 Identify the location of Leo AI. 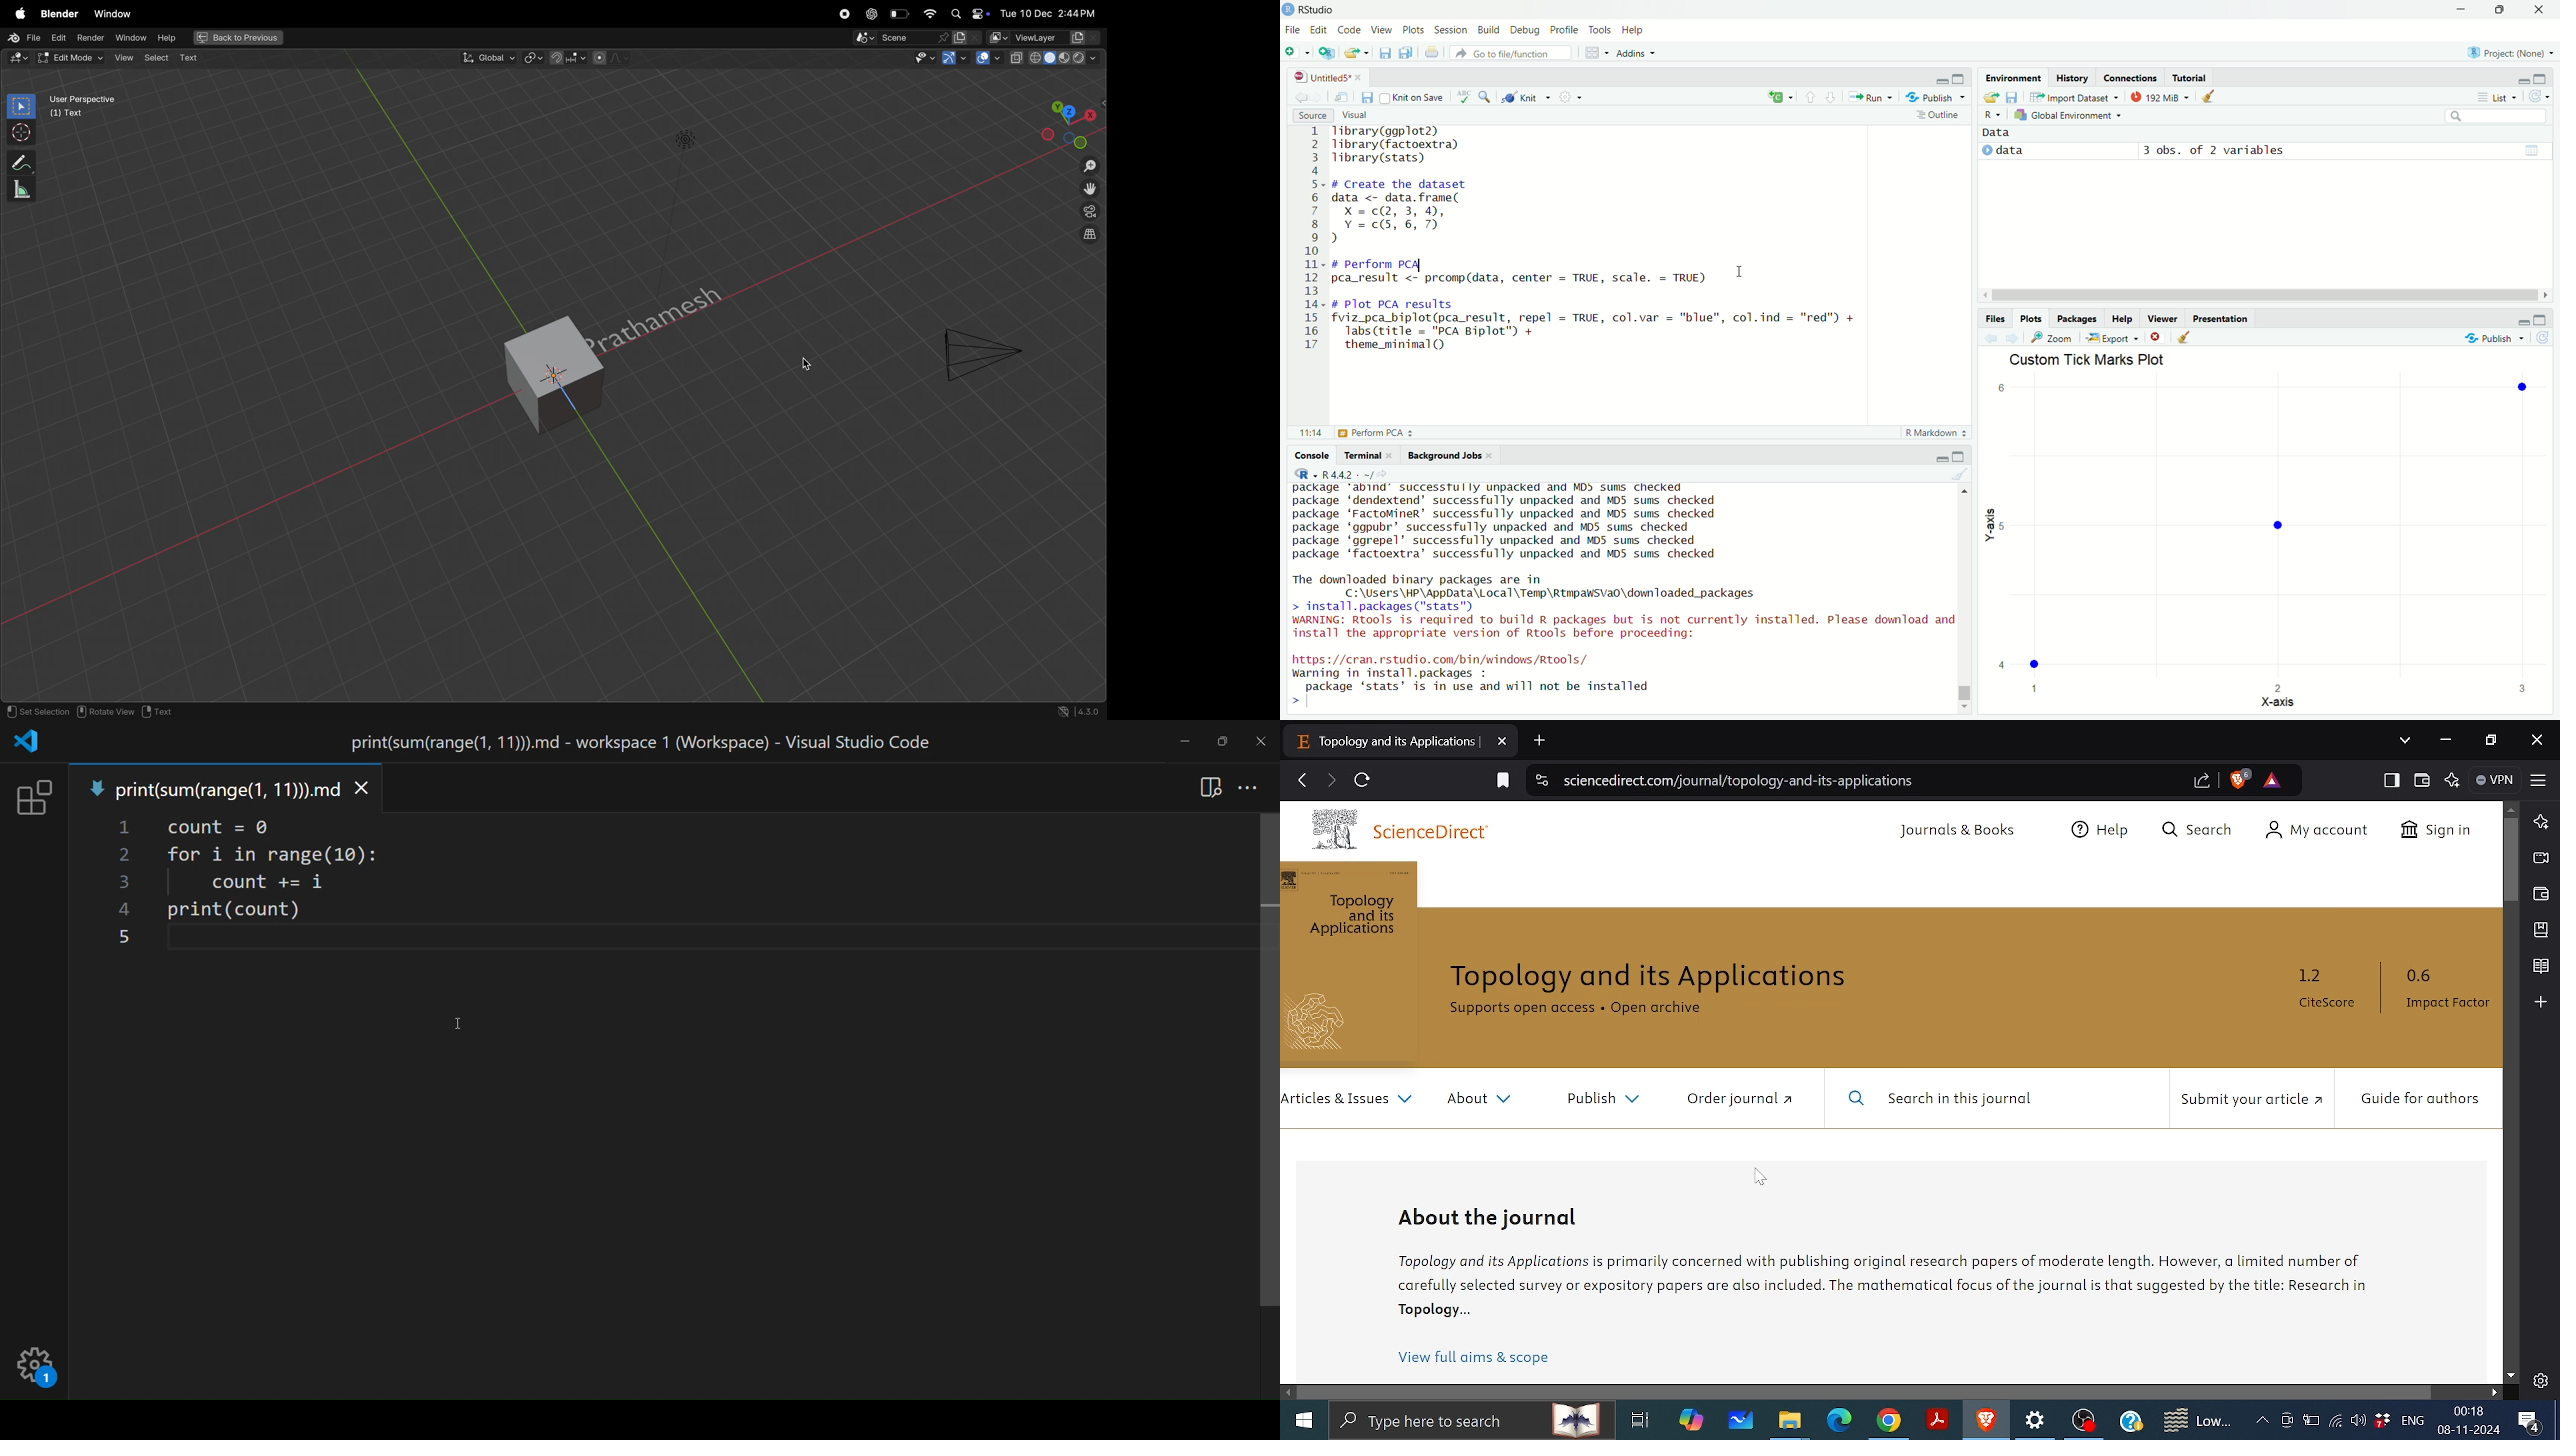
(2452, 780).